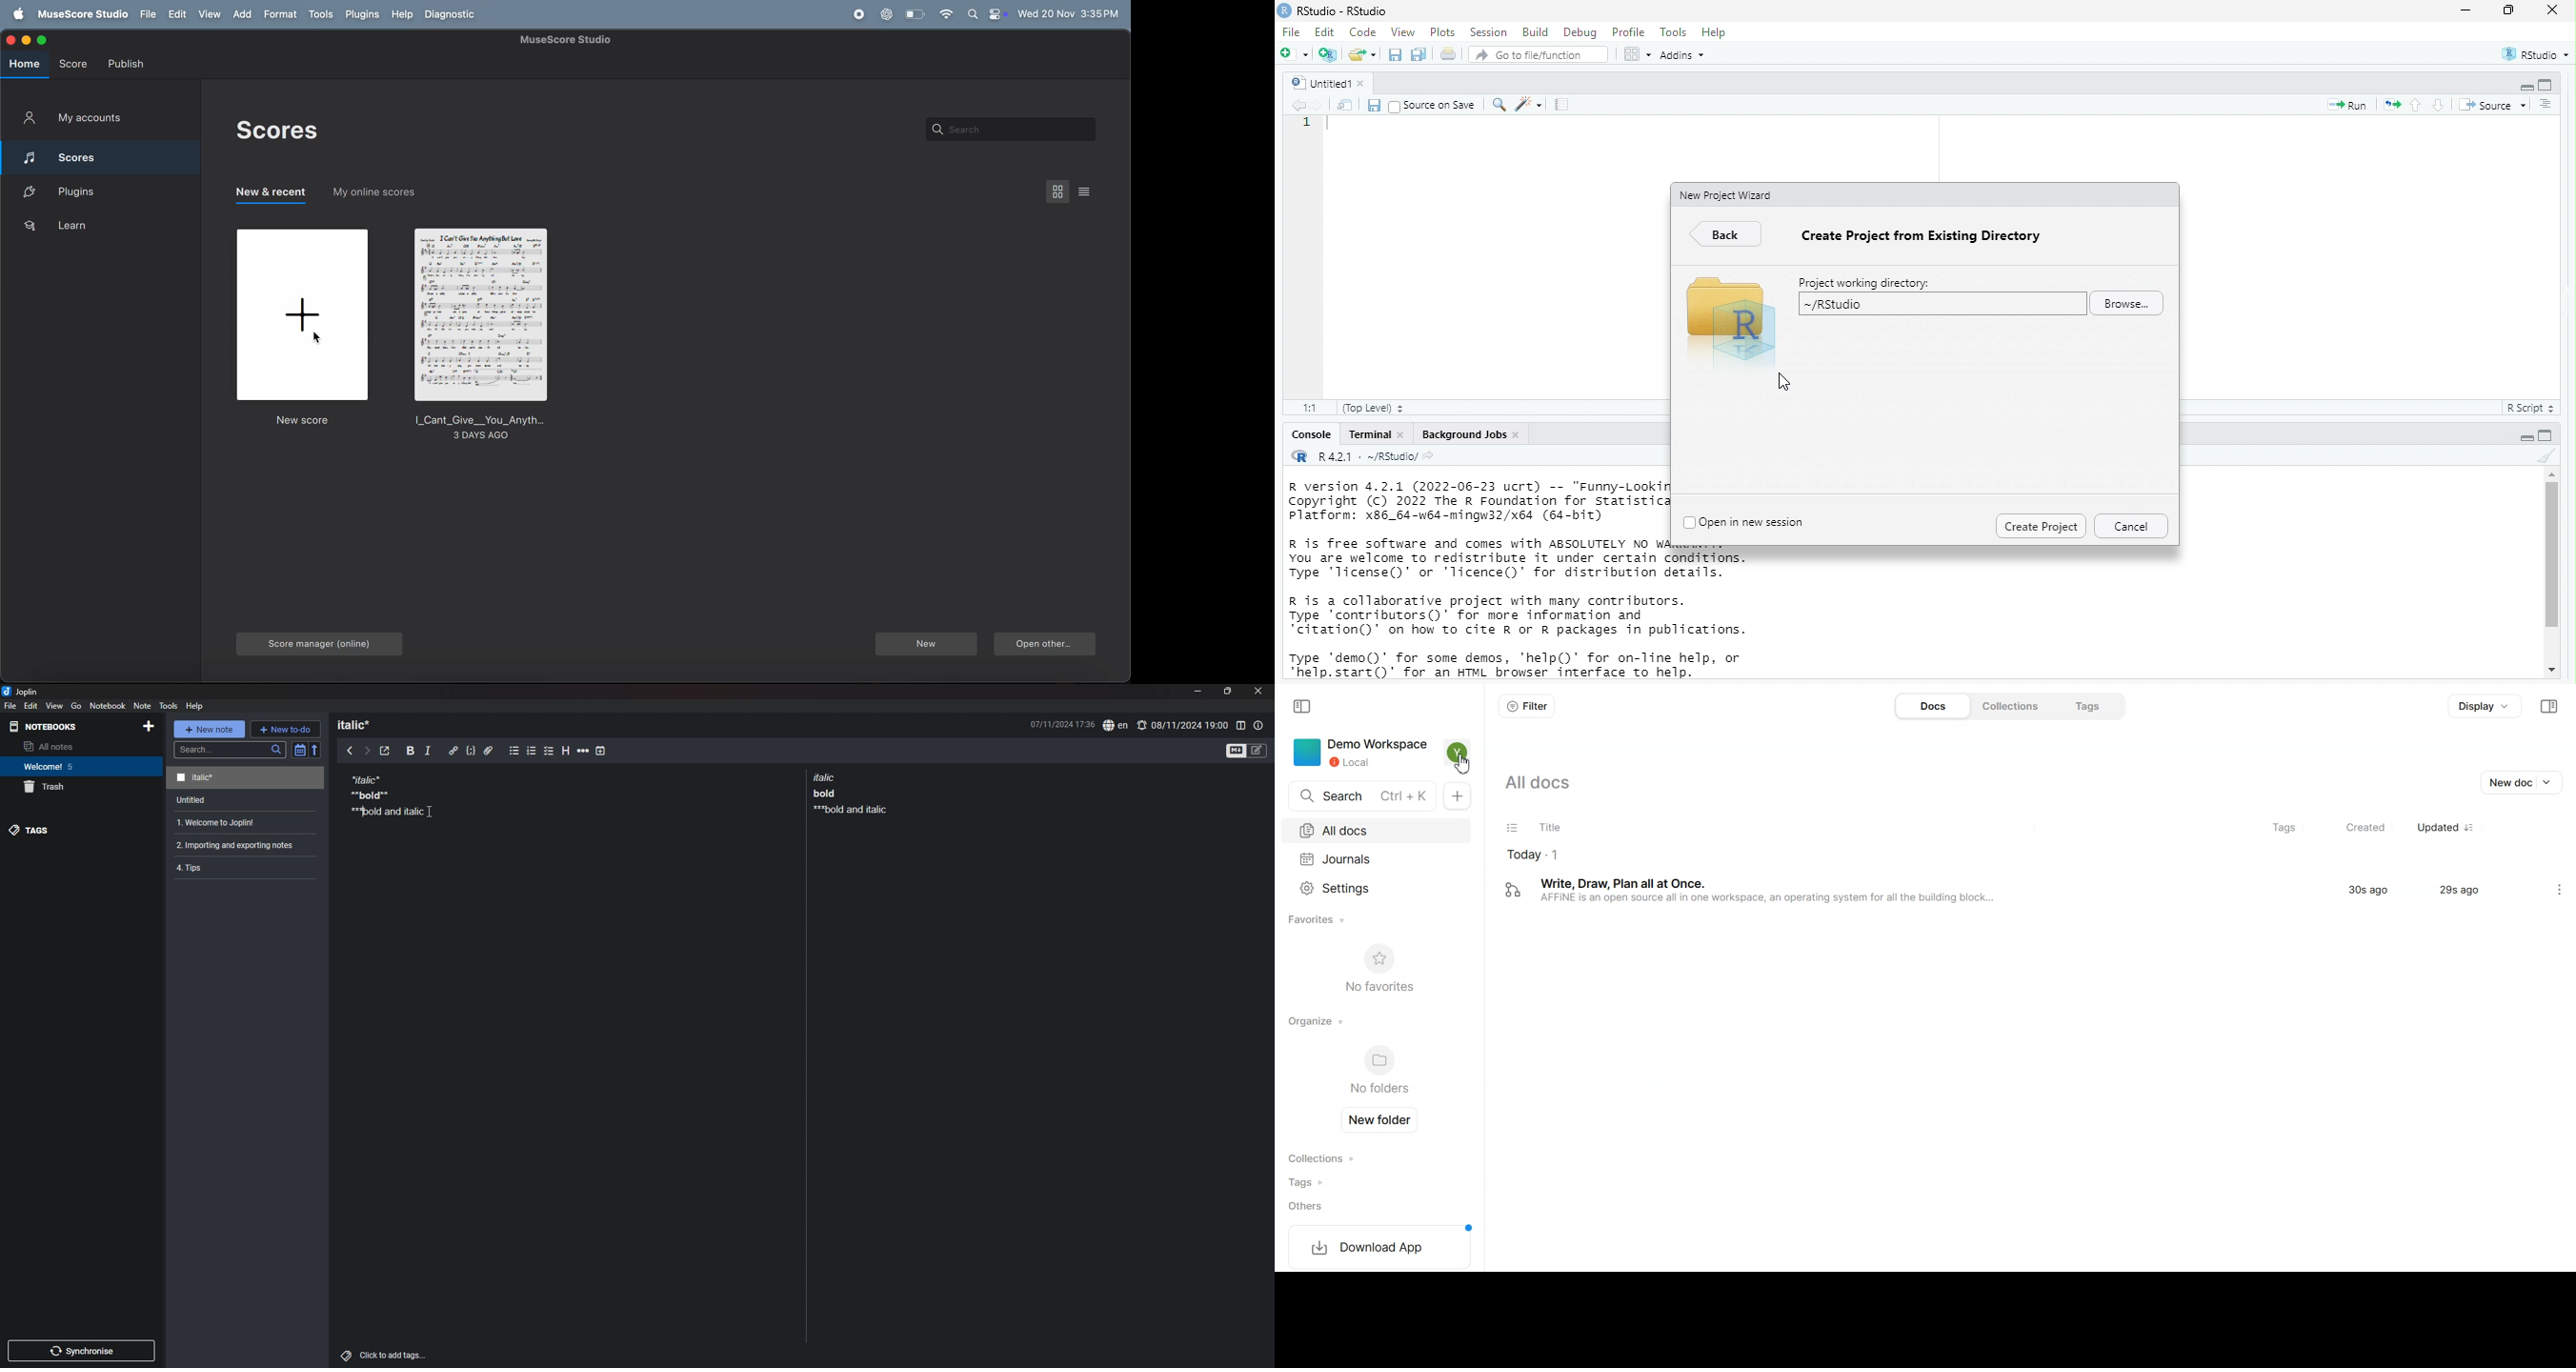 The height and width of the screenshot is (1372, 2576). What do you see at coordinates (1241, 725) in the screenshot?
I see `toggle editor layout` at bounding box center [1241, 725].